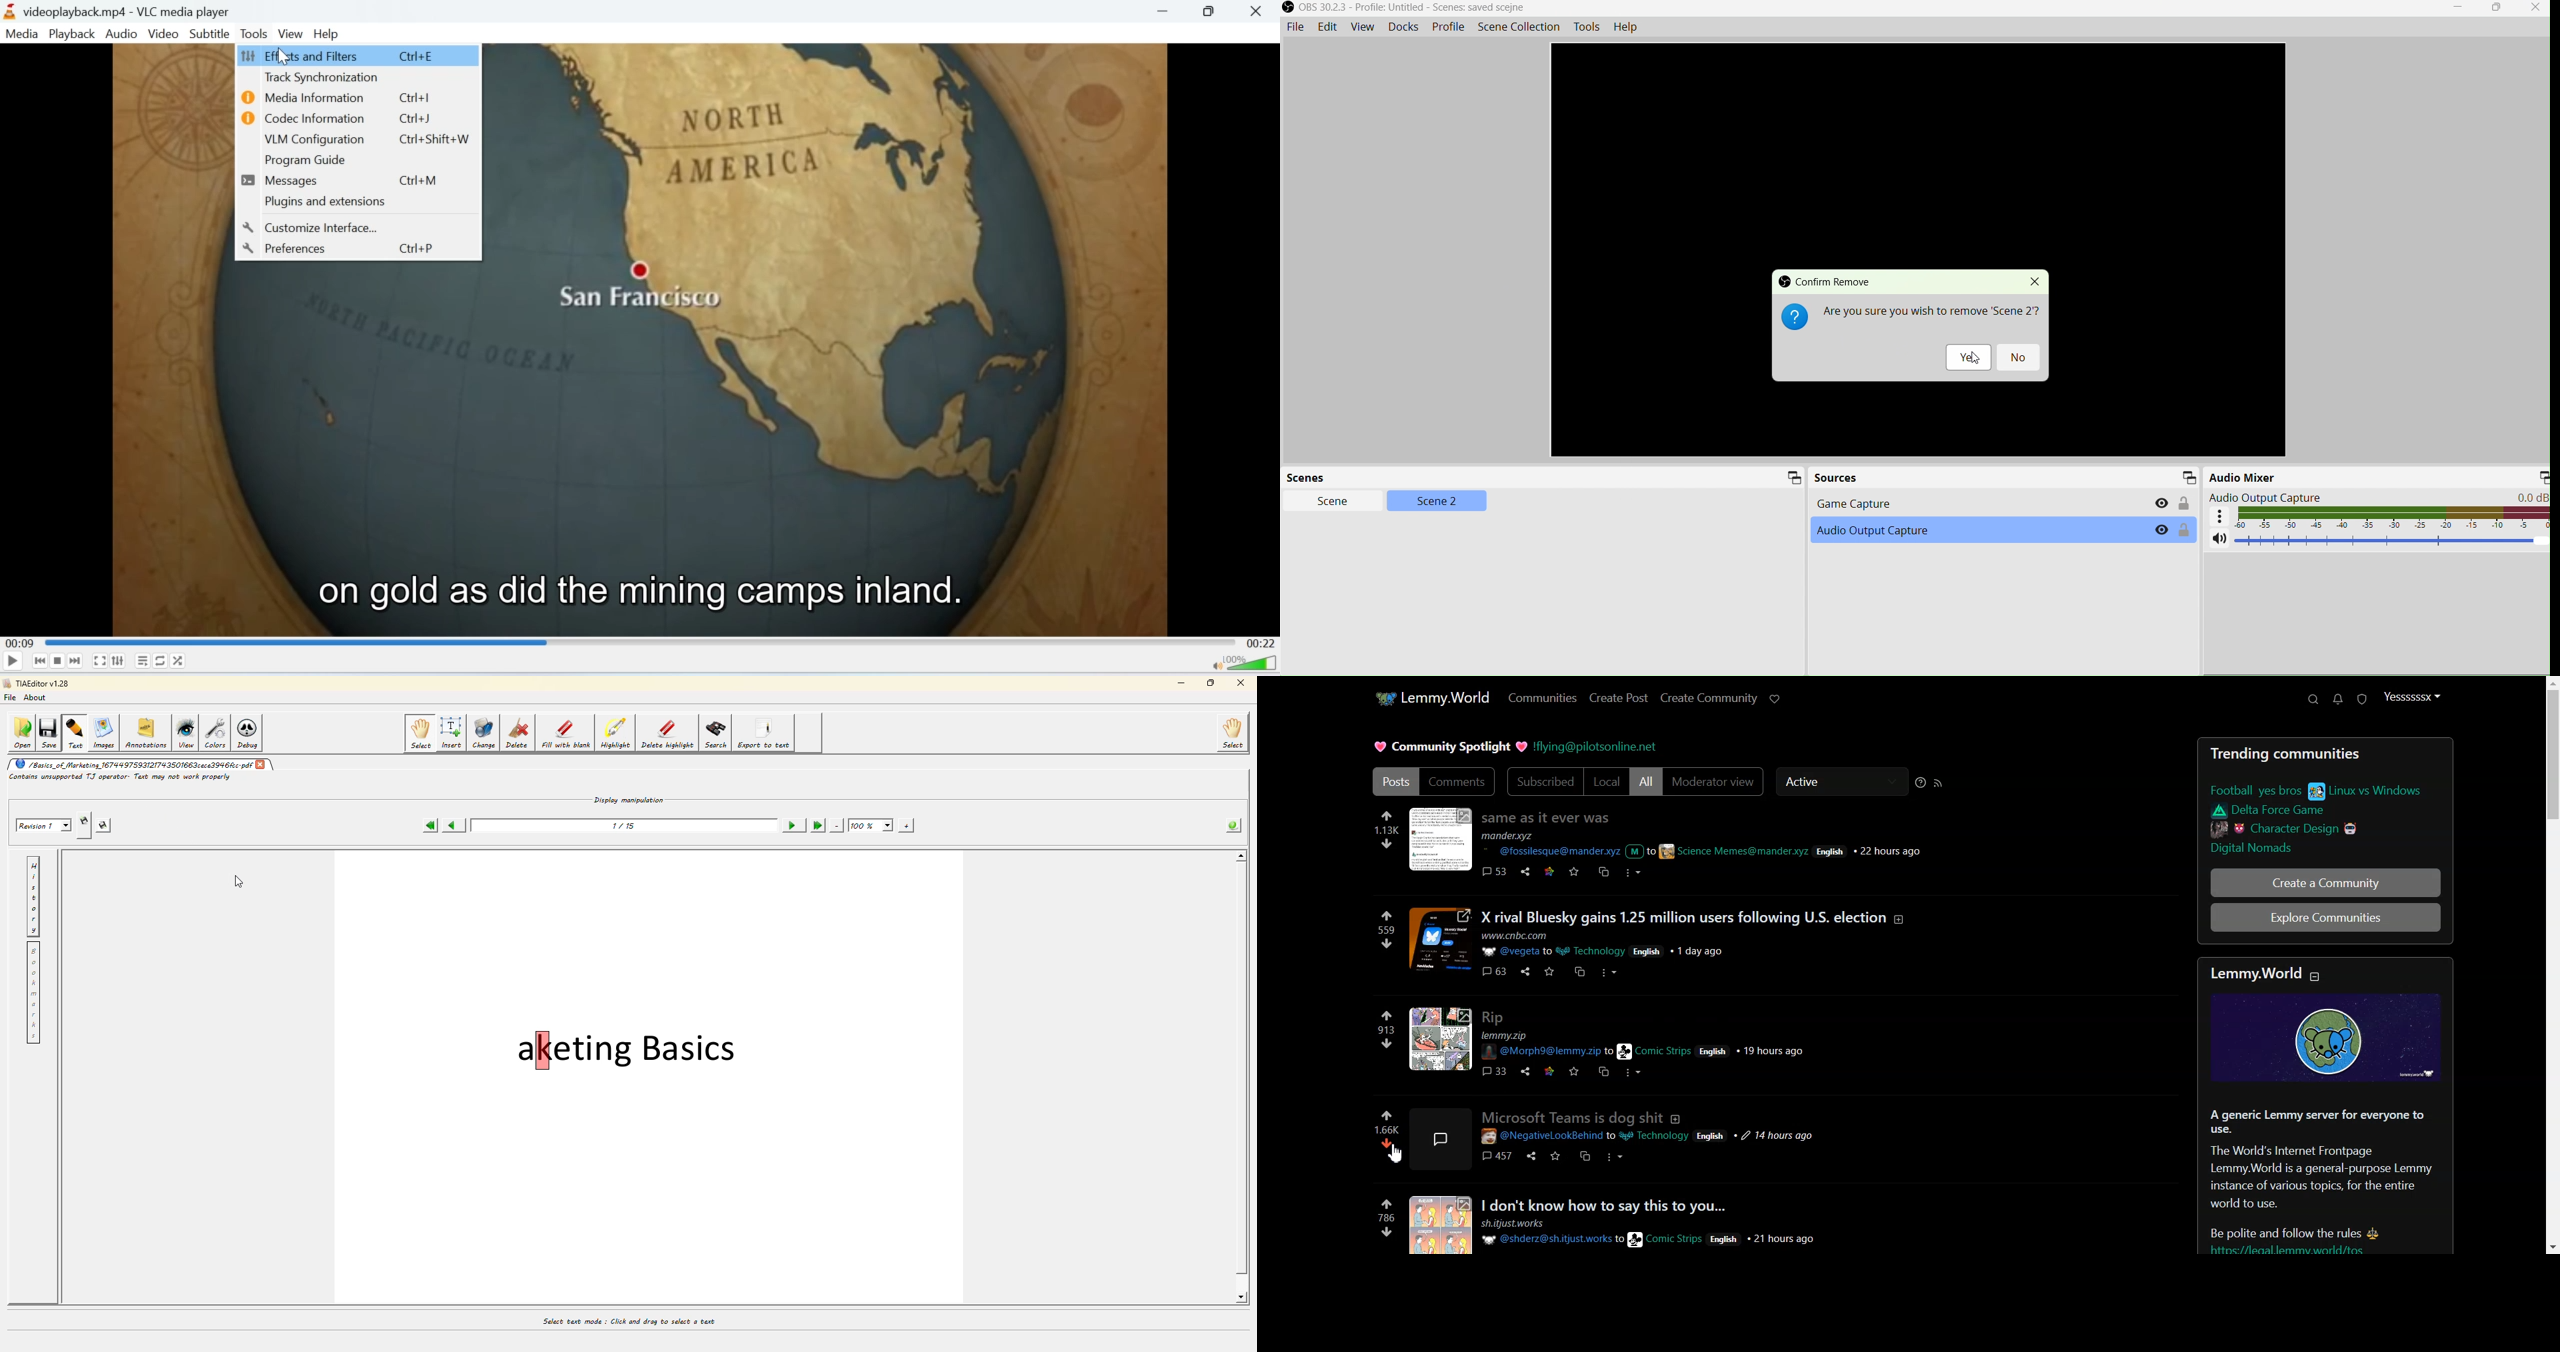 This screenshot has width=2576, height=1372. What do you see at coordinates (2532, 9) in the screenshot?
I see `Close ` at bounding box center [2532, 9].